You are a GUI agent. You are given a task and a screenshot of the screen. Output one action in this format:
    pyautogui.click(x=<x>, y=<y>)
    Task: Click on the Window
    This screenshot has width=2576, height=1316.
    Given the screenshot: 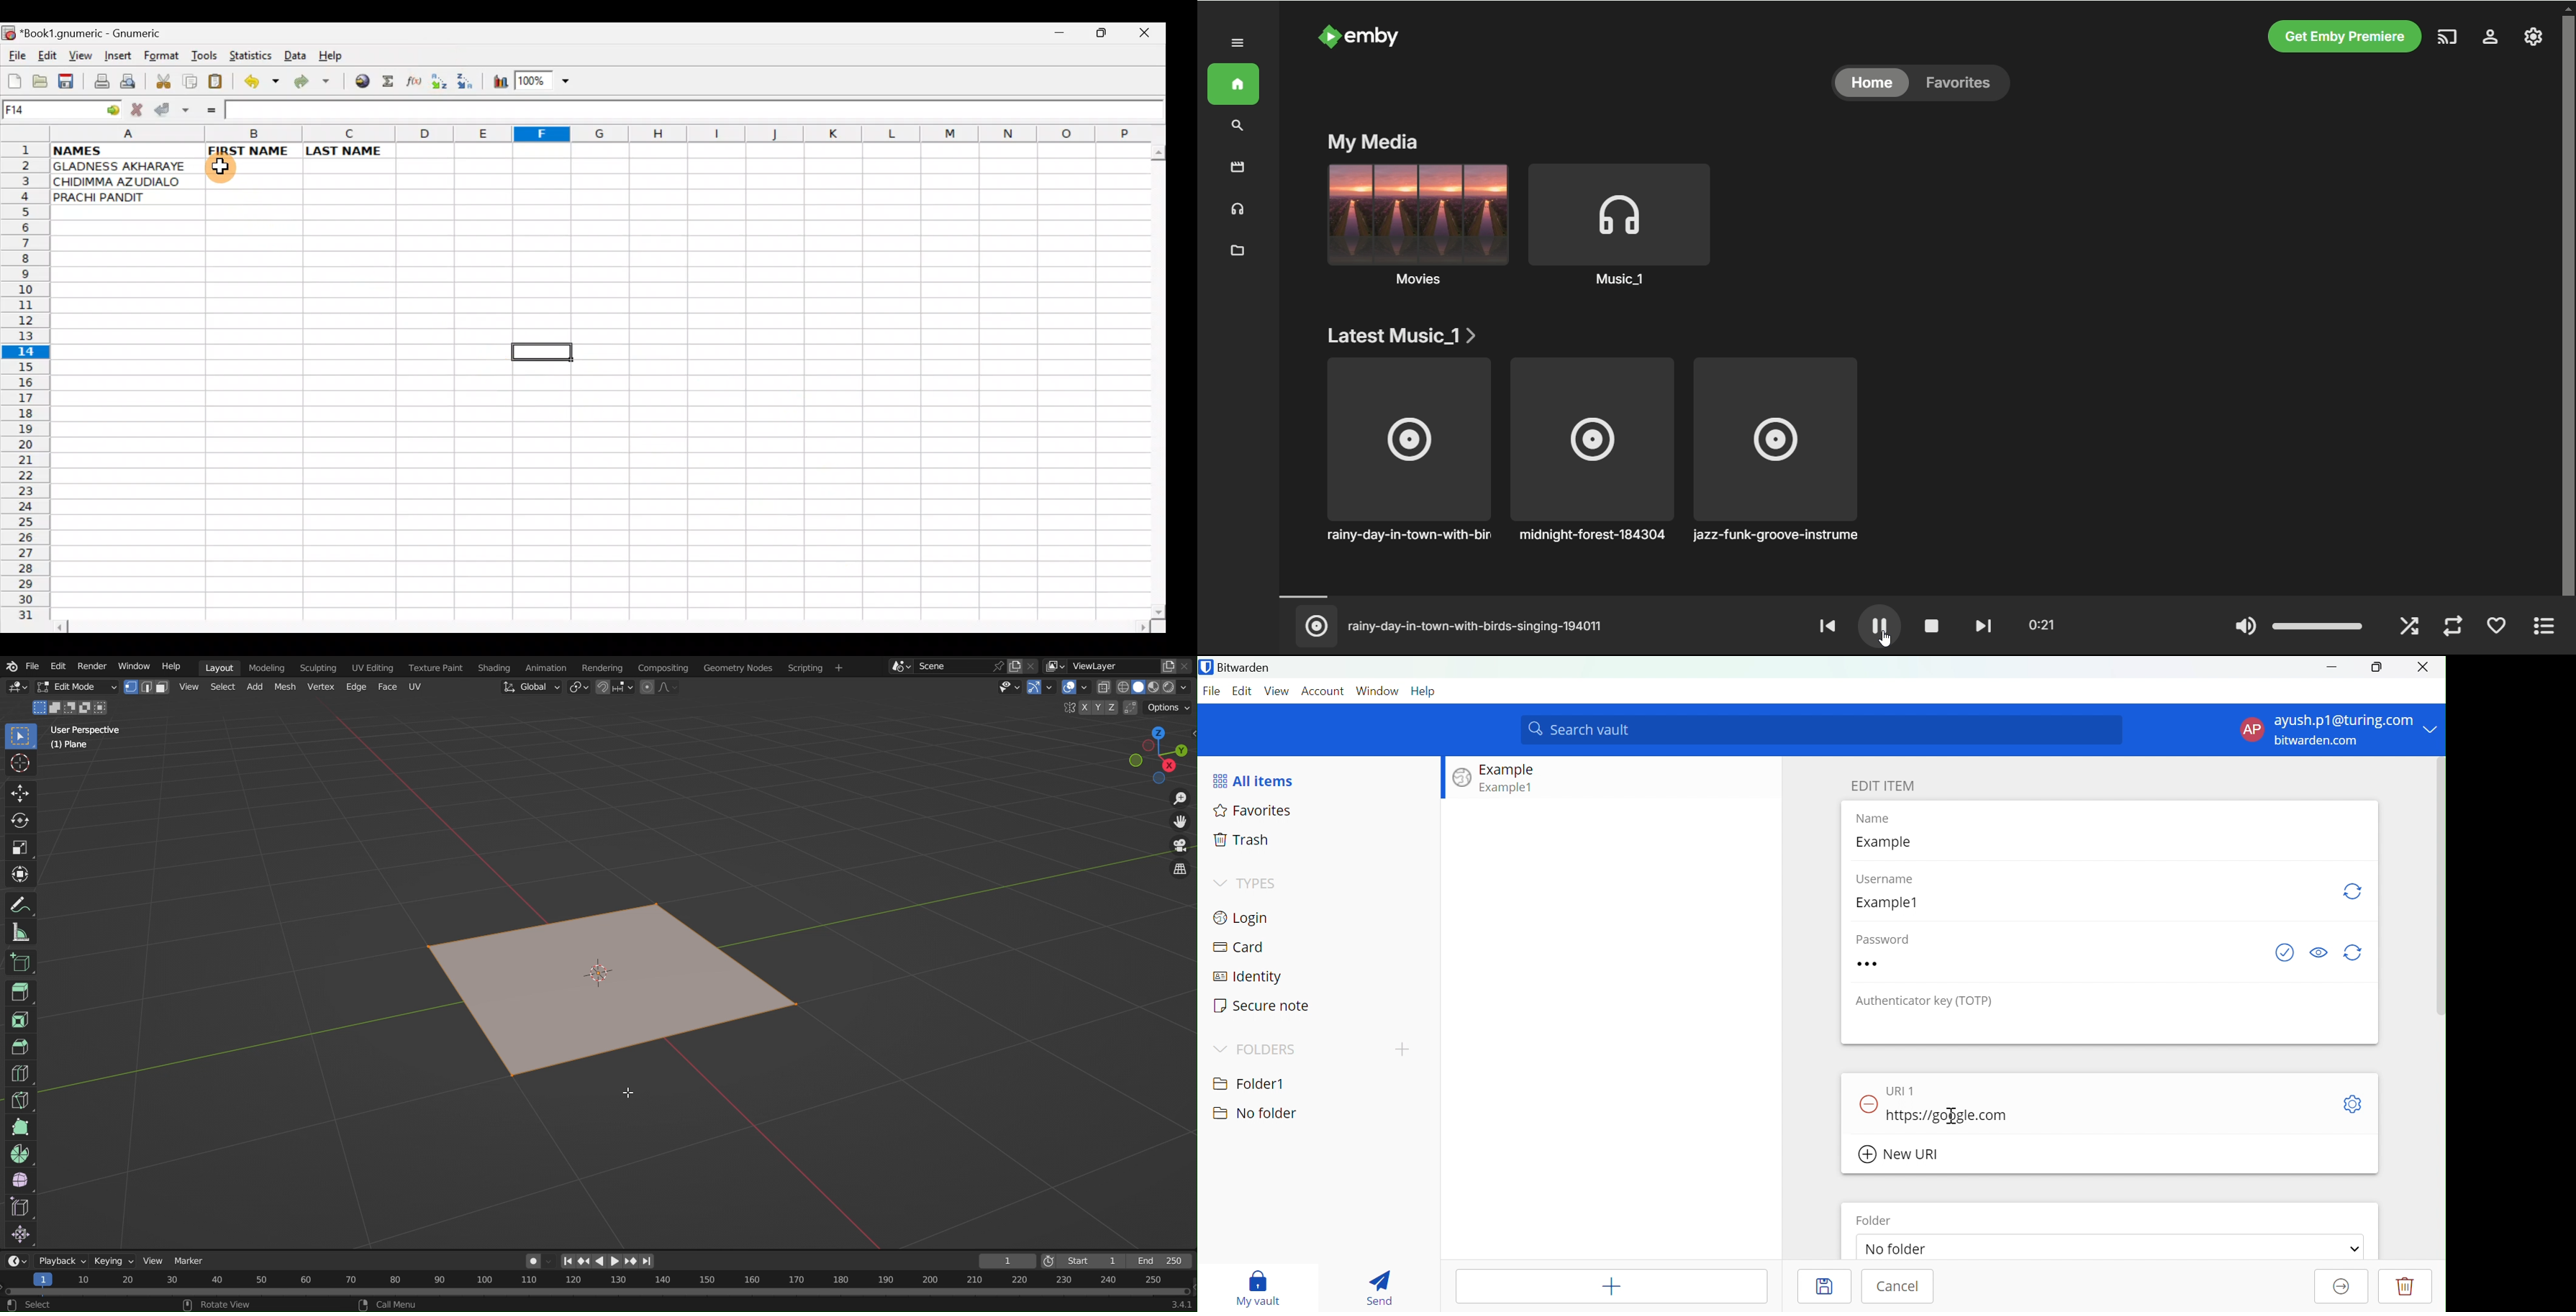 What is the action you would take?
    pyautogui.click(x=134, y=665)
    